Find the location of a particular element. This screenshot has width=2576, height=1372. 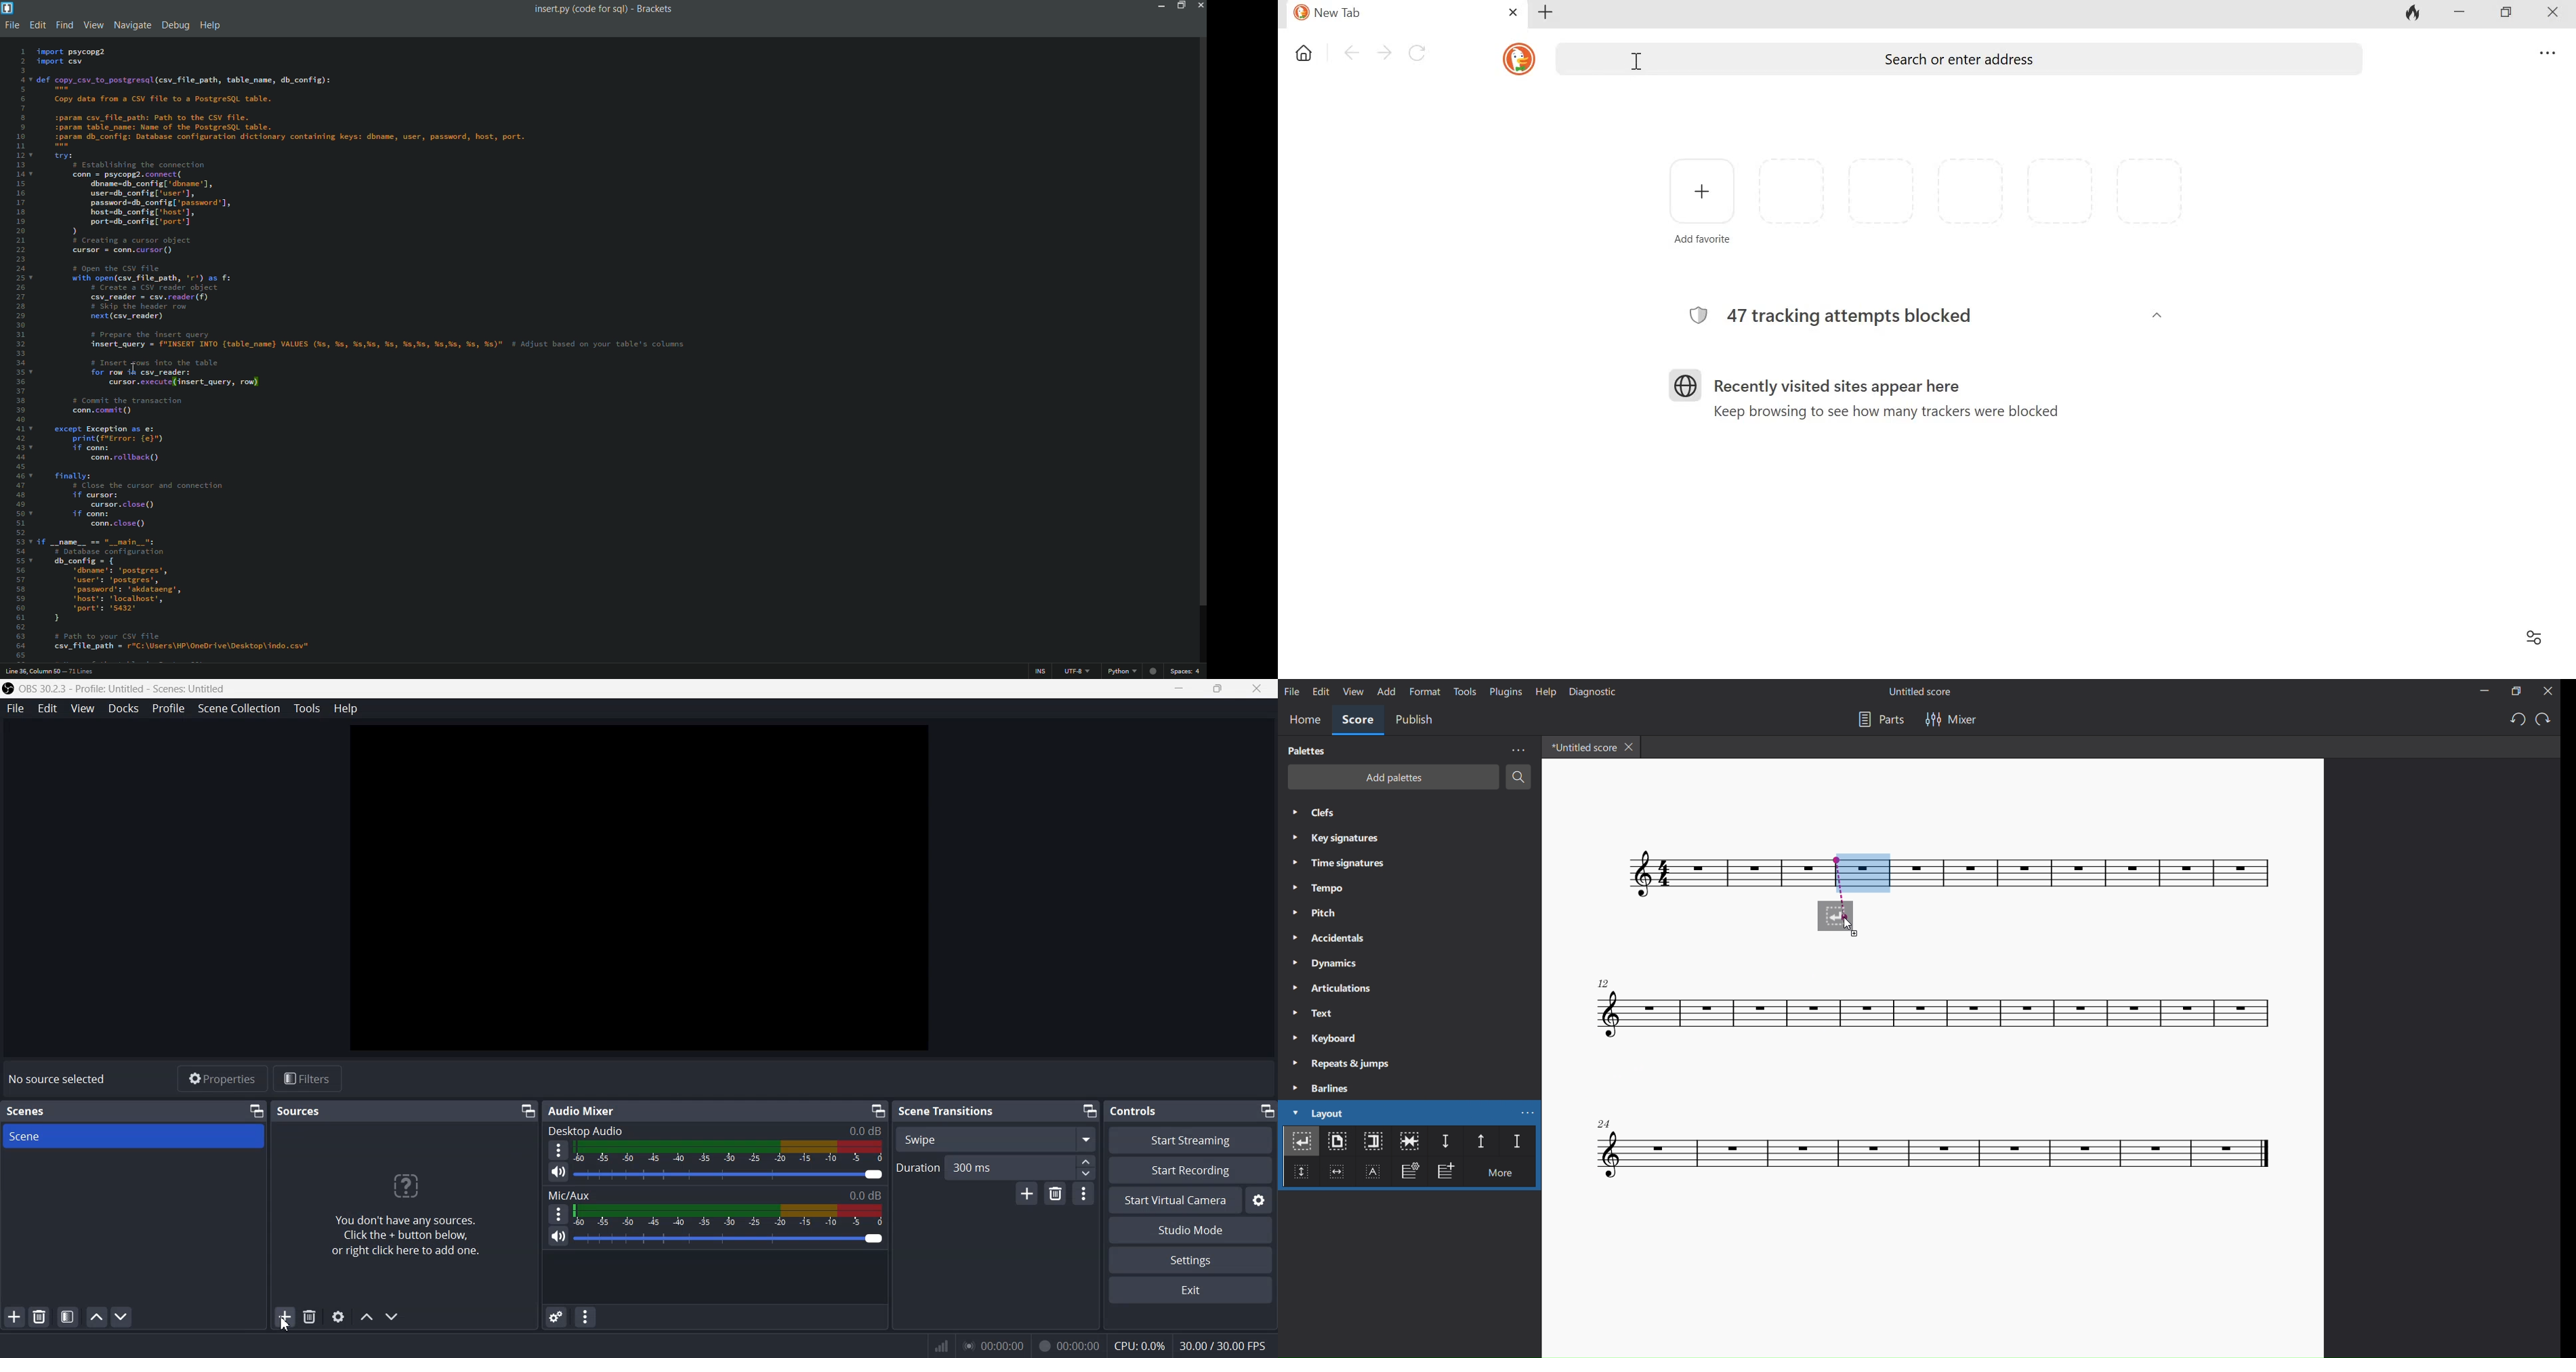

section break is located at coordinates (1371, 1142).